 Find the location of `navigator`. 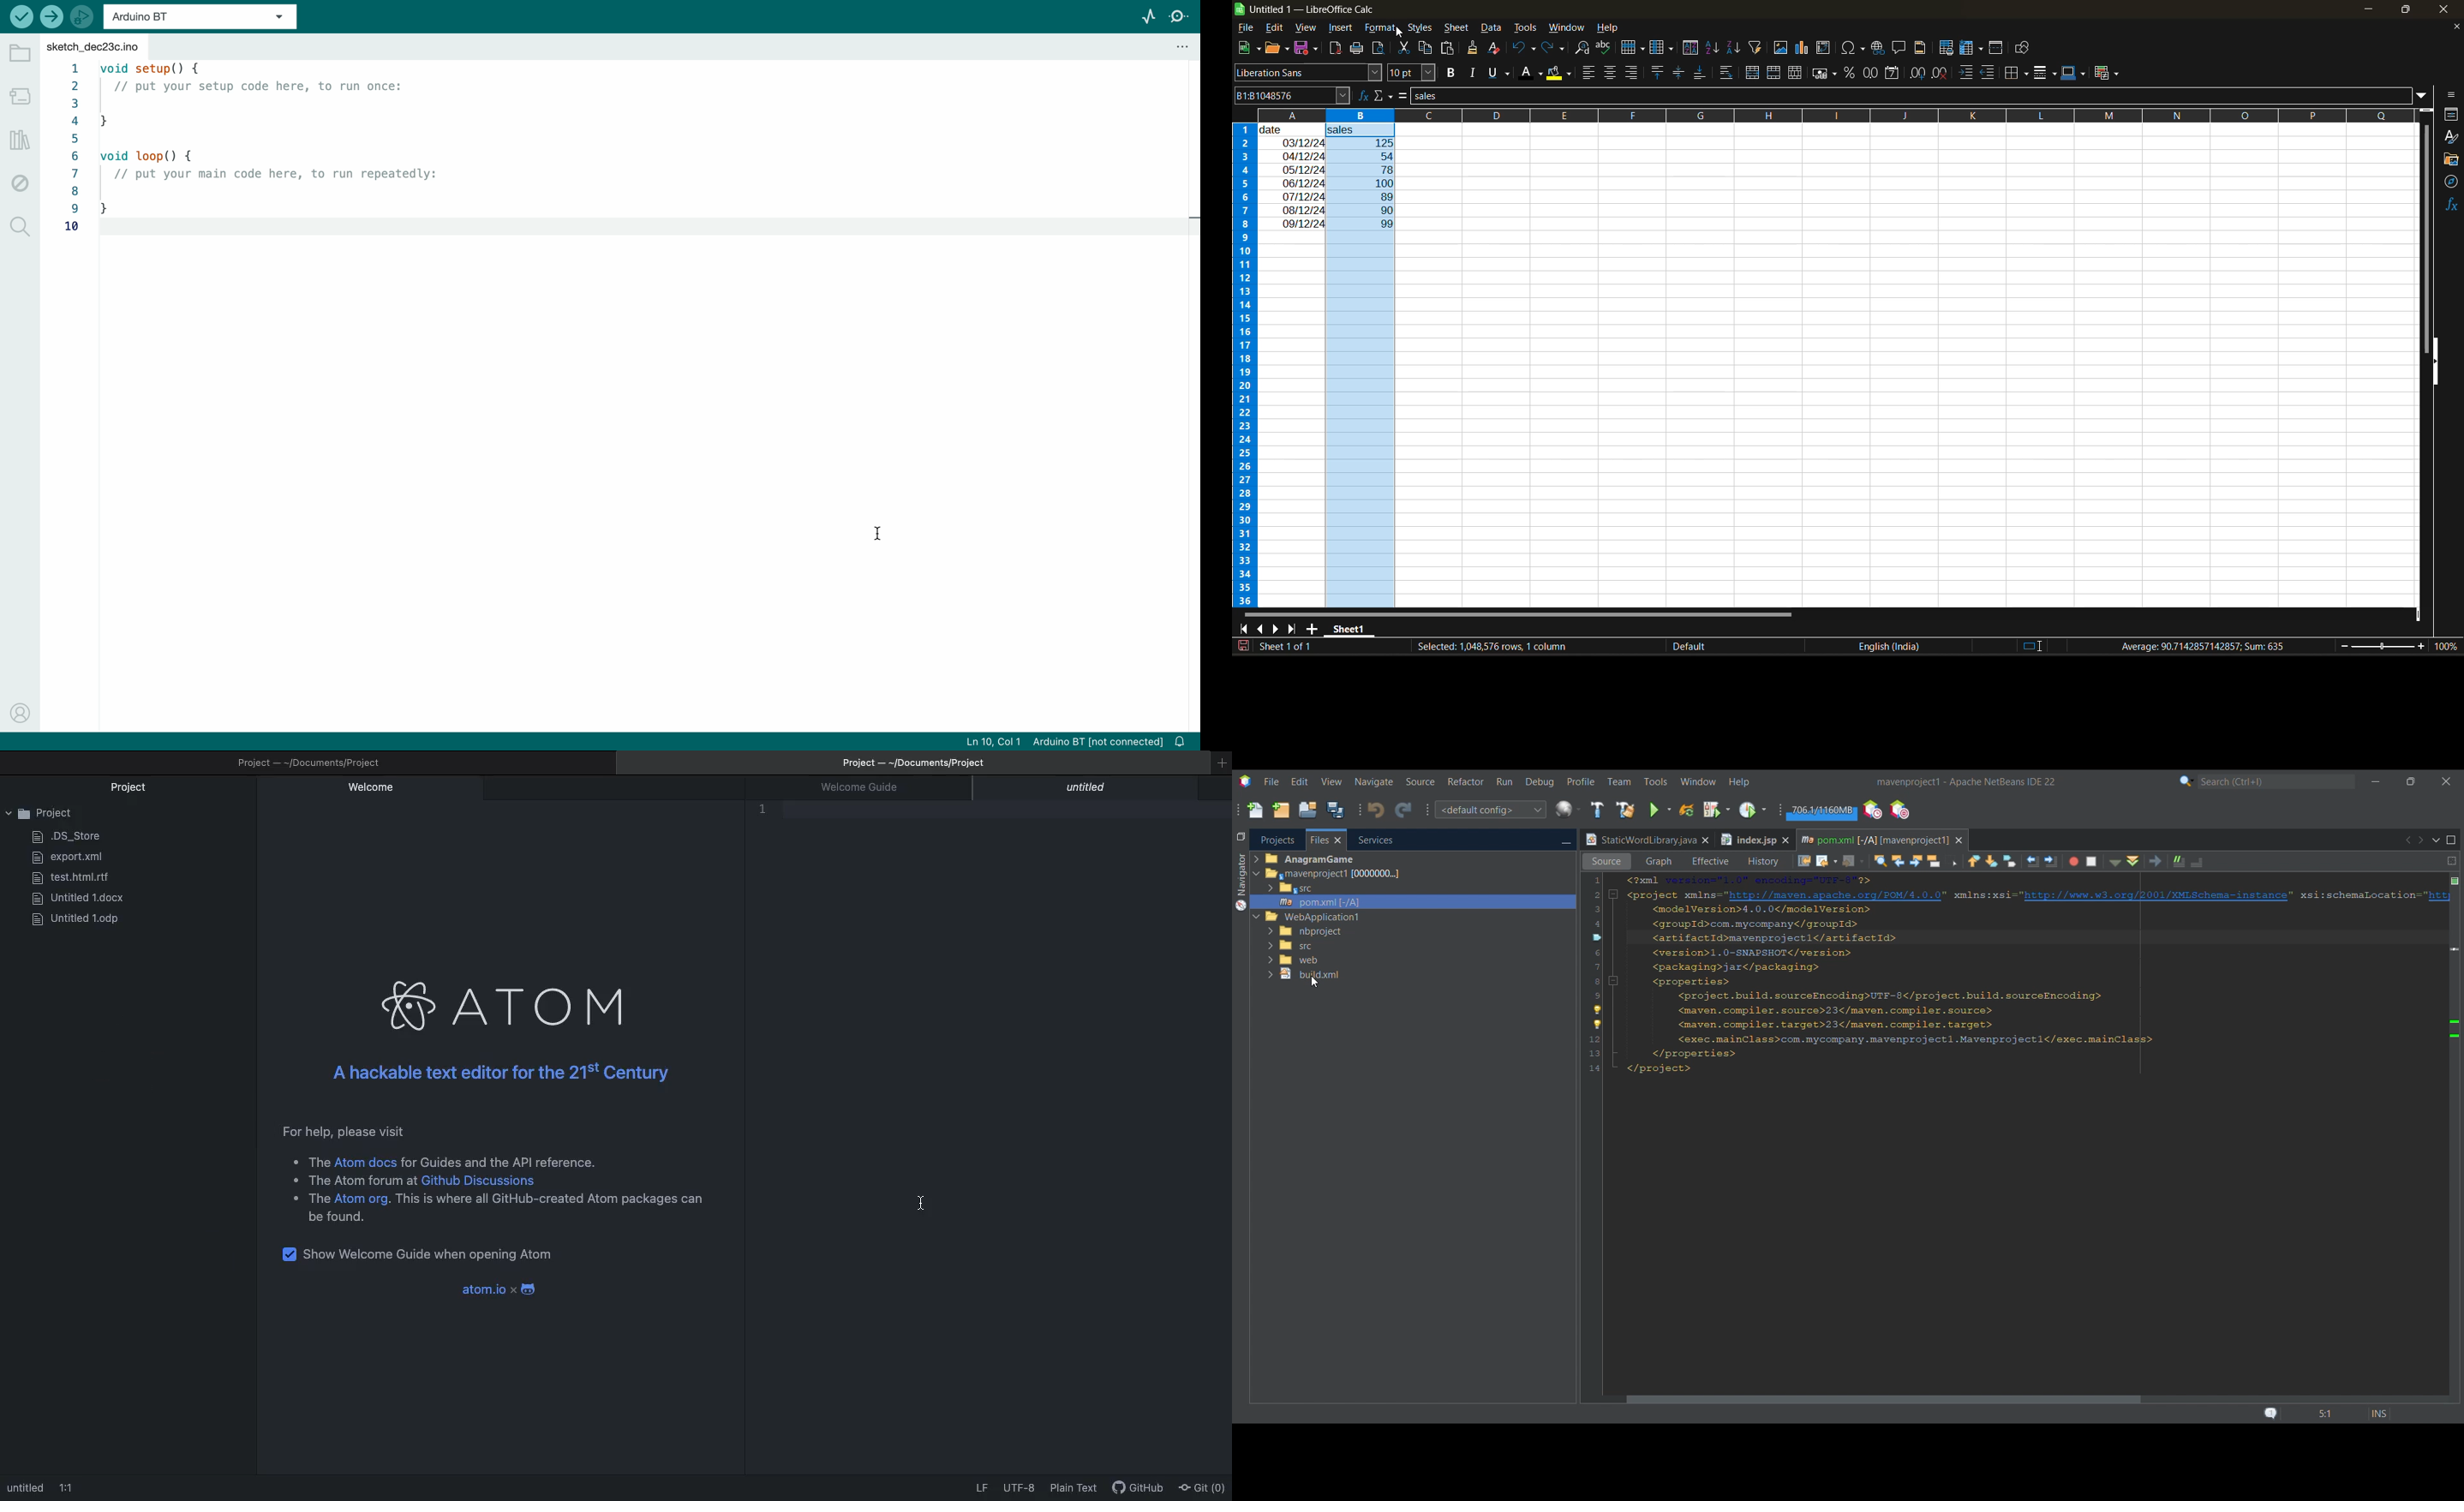

navigator is located at coordinates (2451, 185).